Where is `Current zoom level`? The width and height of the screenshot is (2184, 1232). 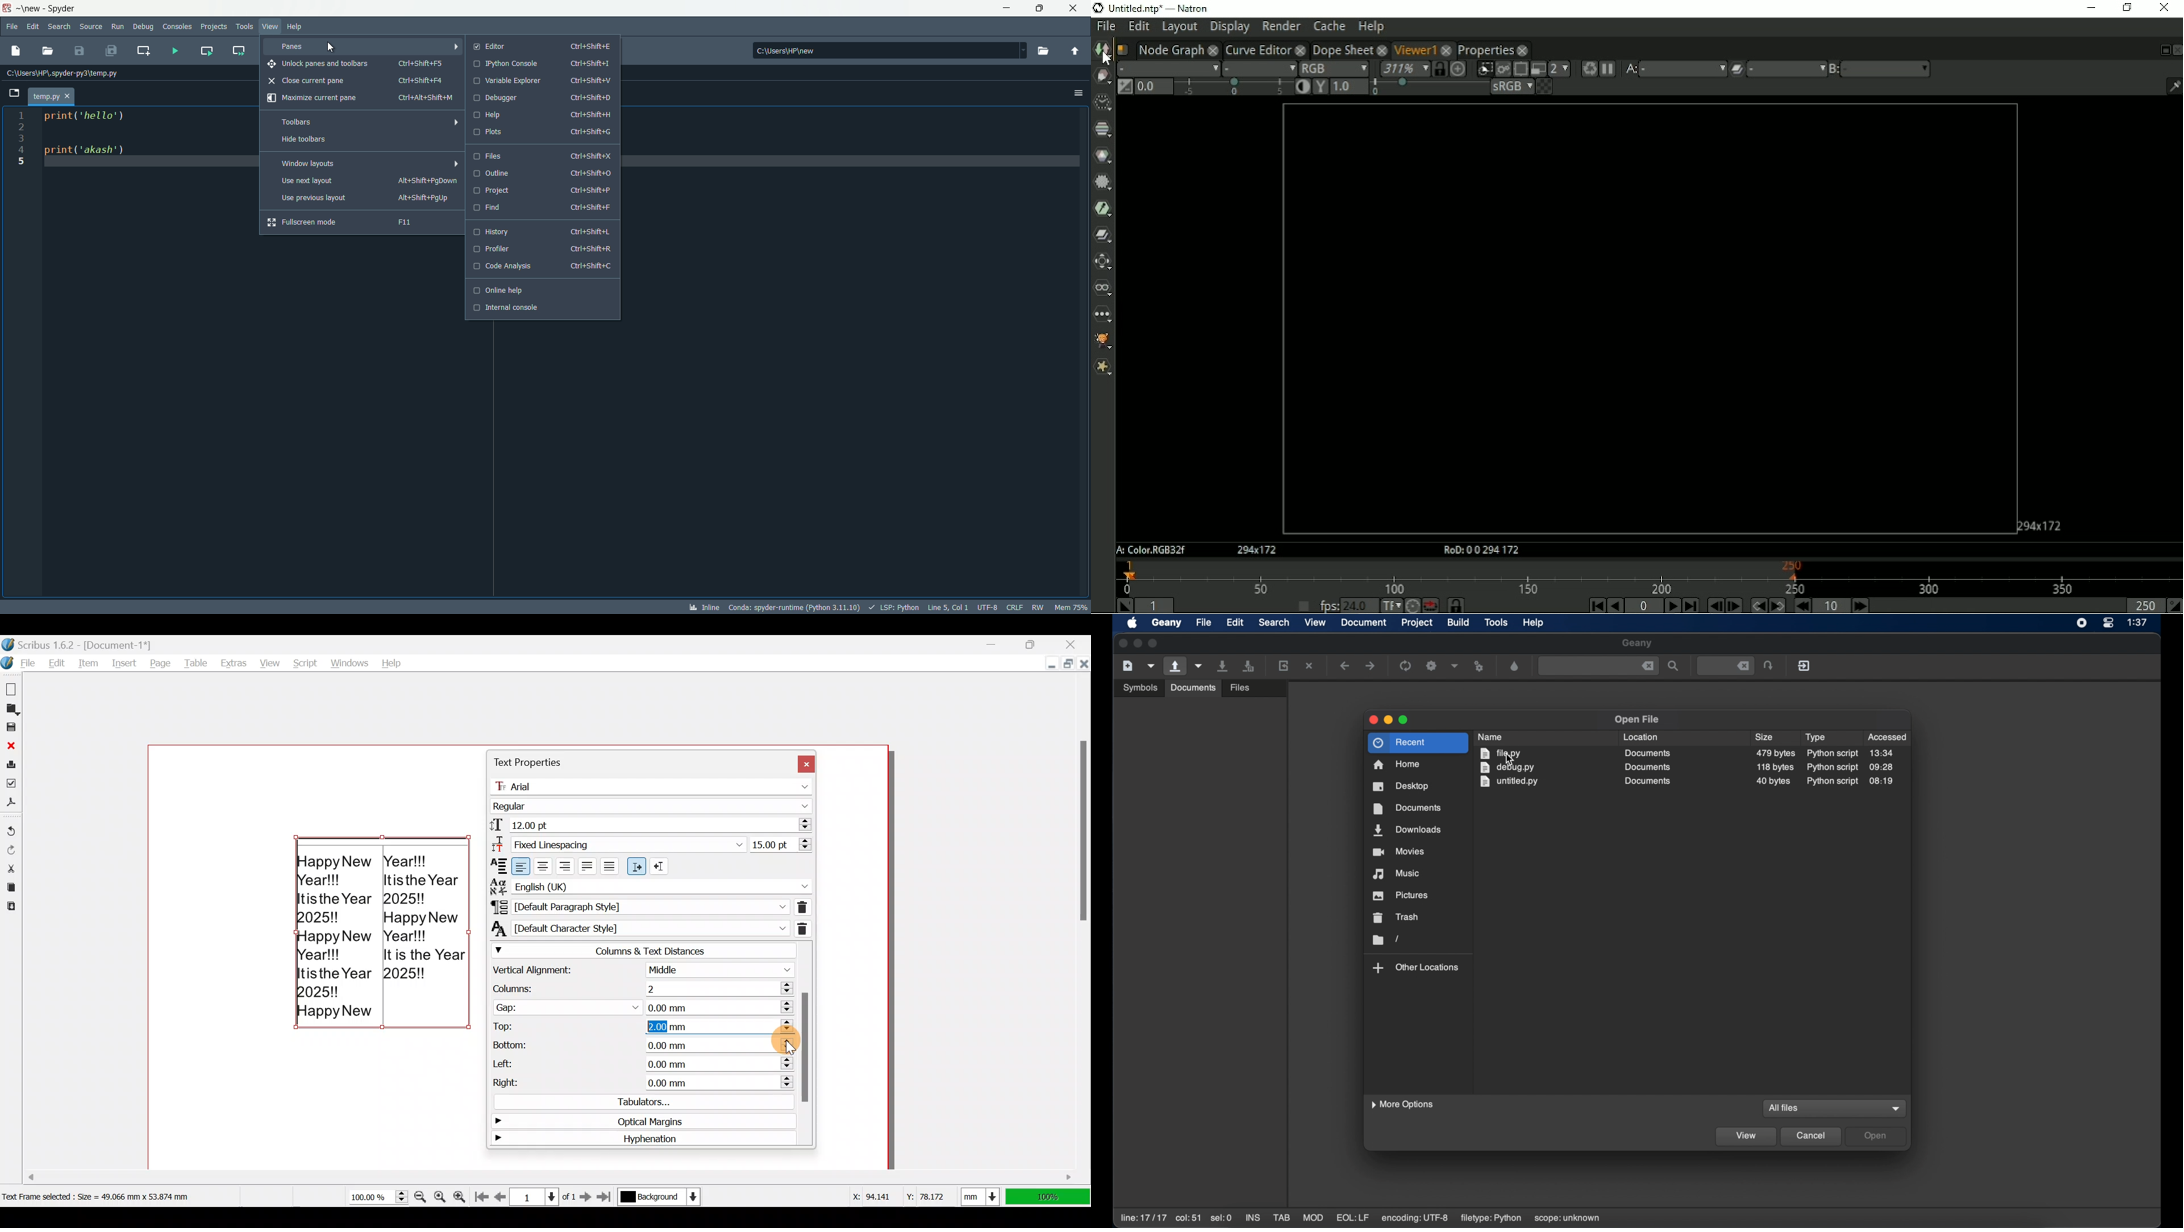
Current zoom level is located at coordinates (377, 1197).